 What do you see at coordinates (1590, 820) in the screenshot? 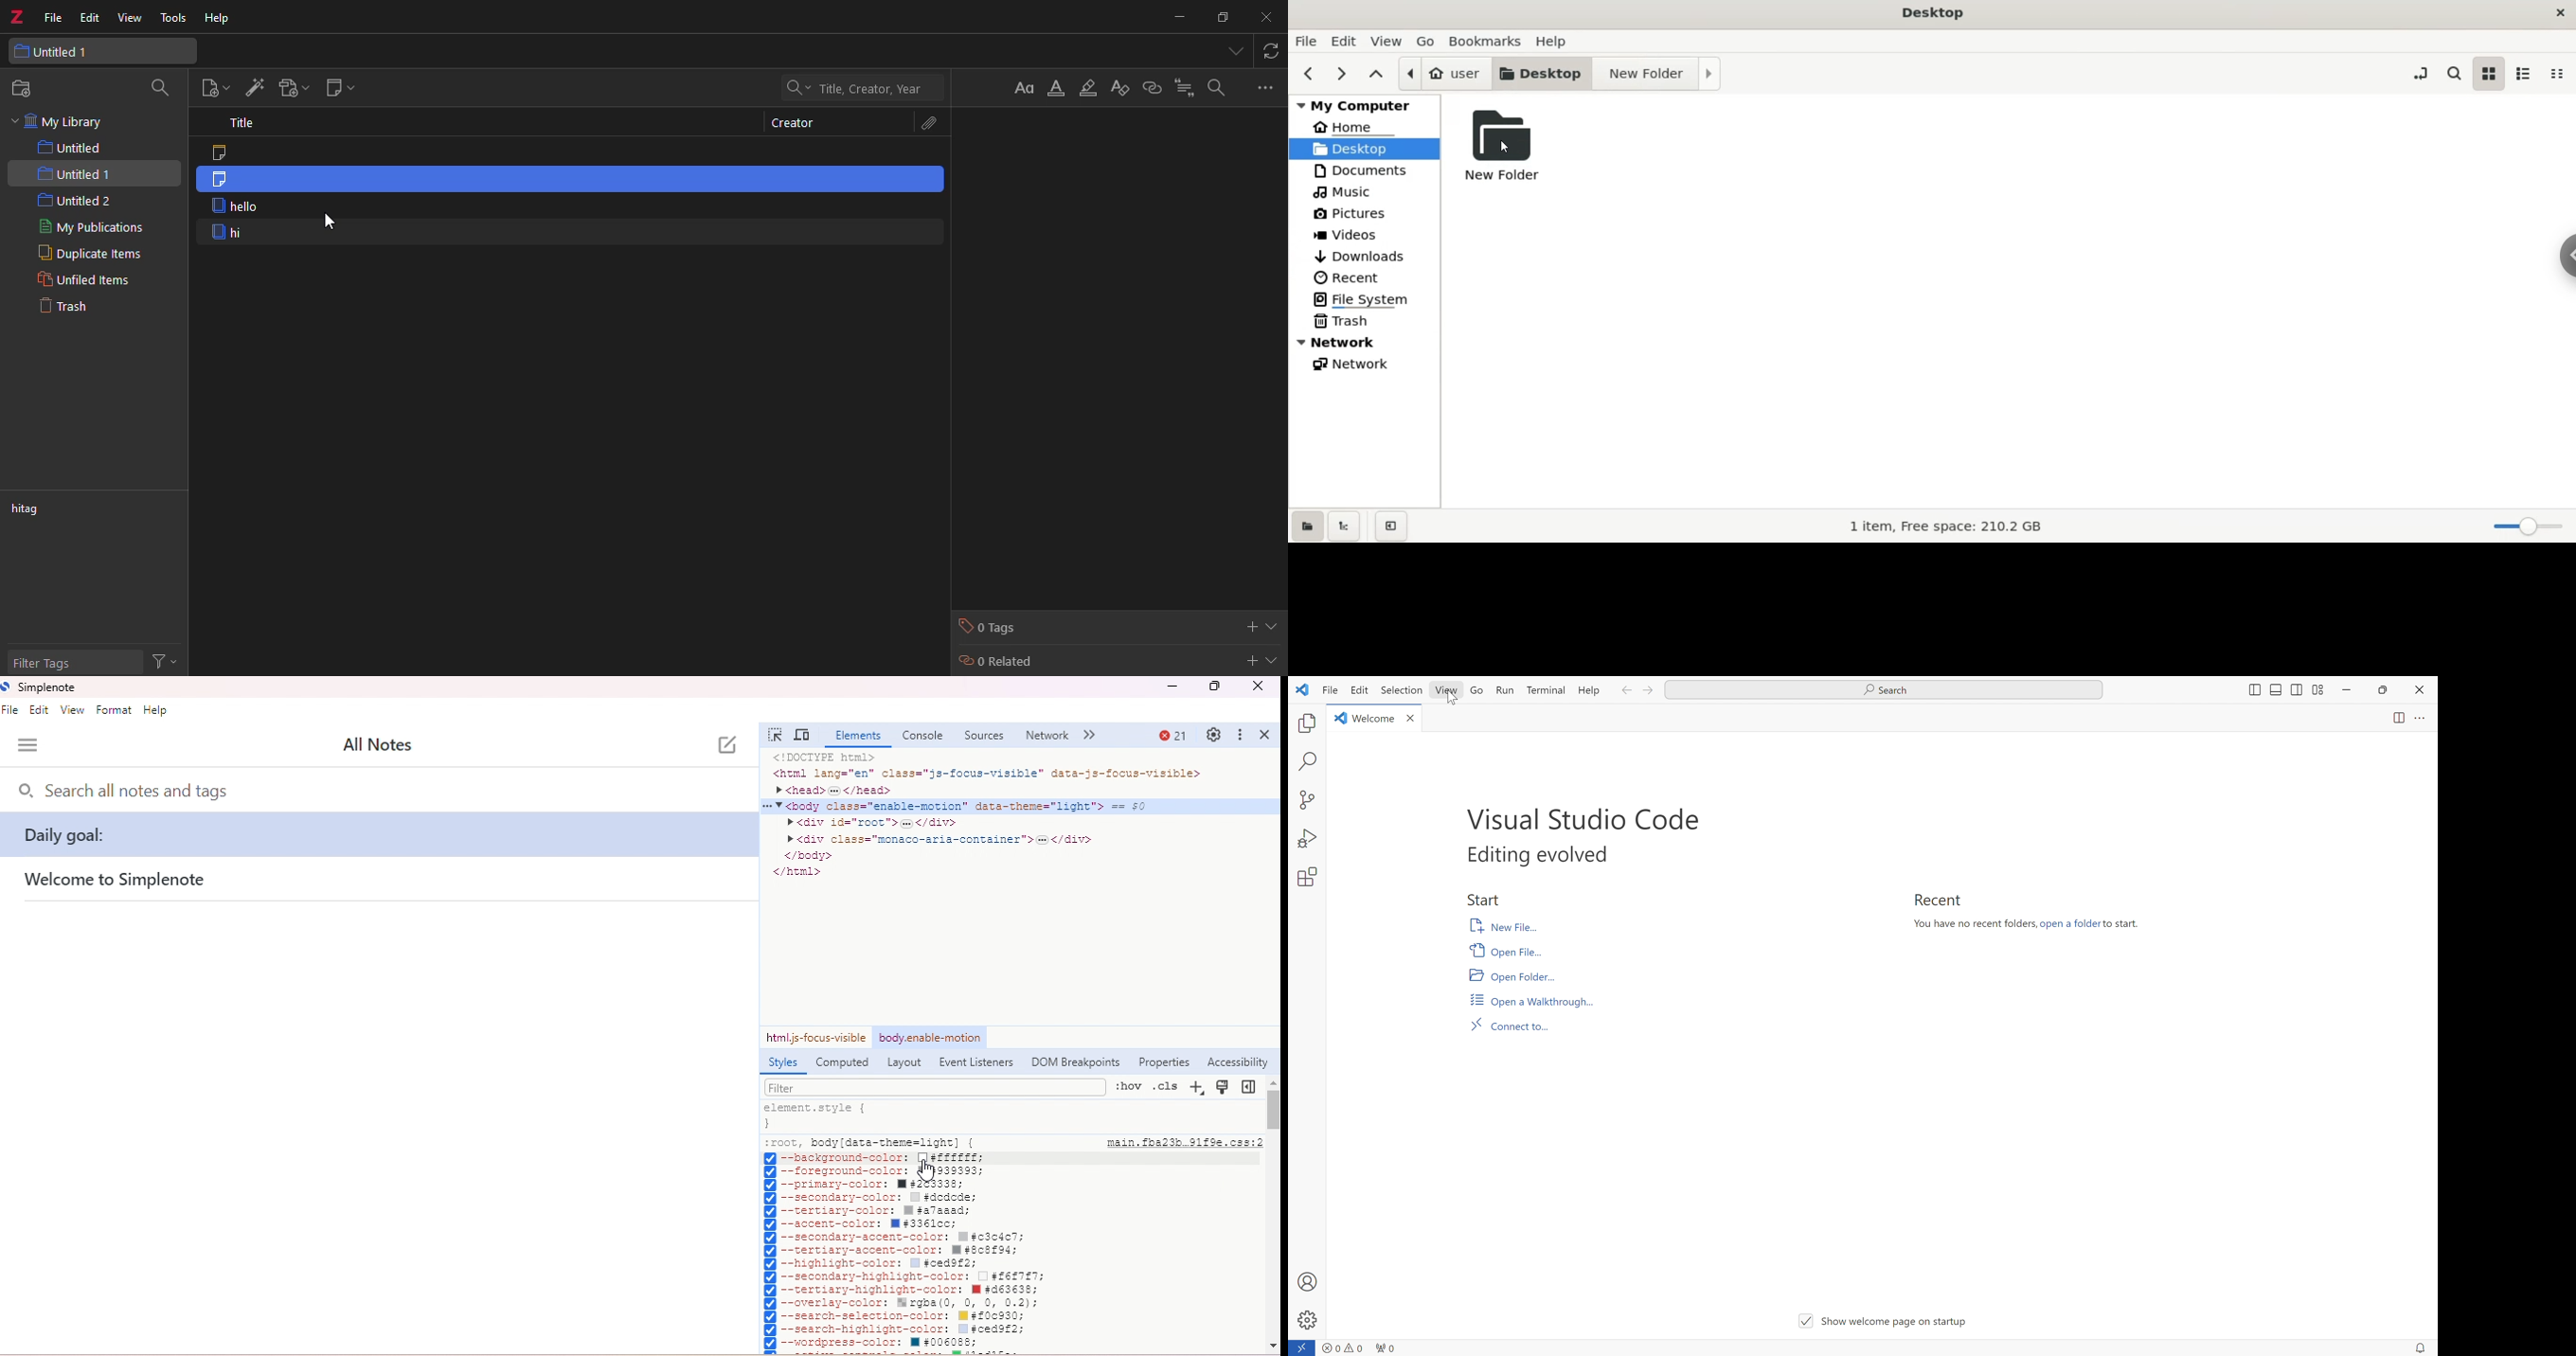
I see `Visual studio code` at bounding box center [1590, 820].